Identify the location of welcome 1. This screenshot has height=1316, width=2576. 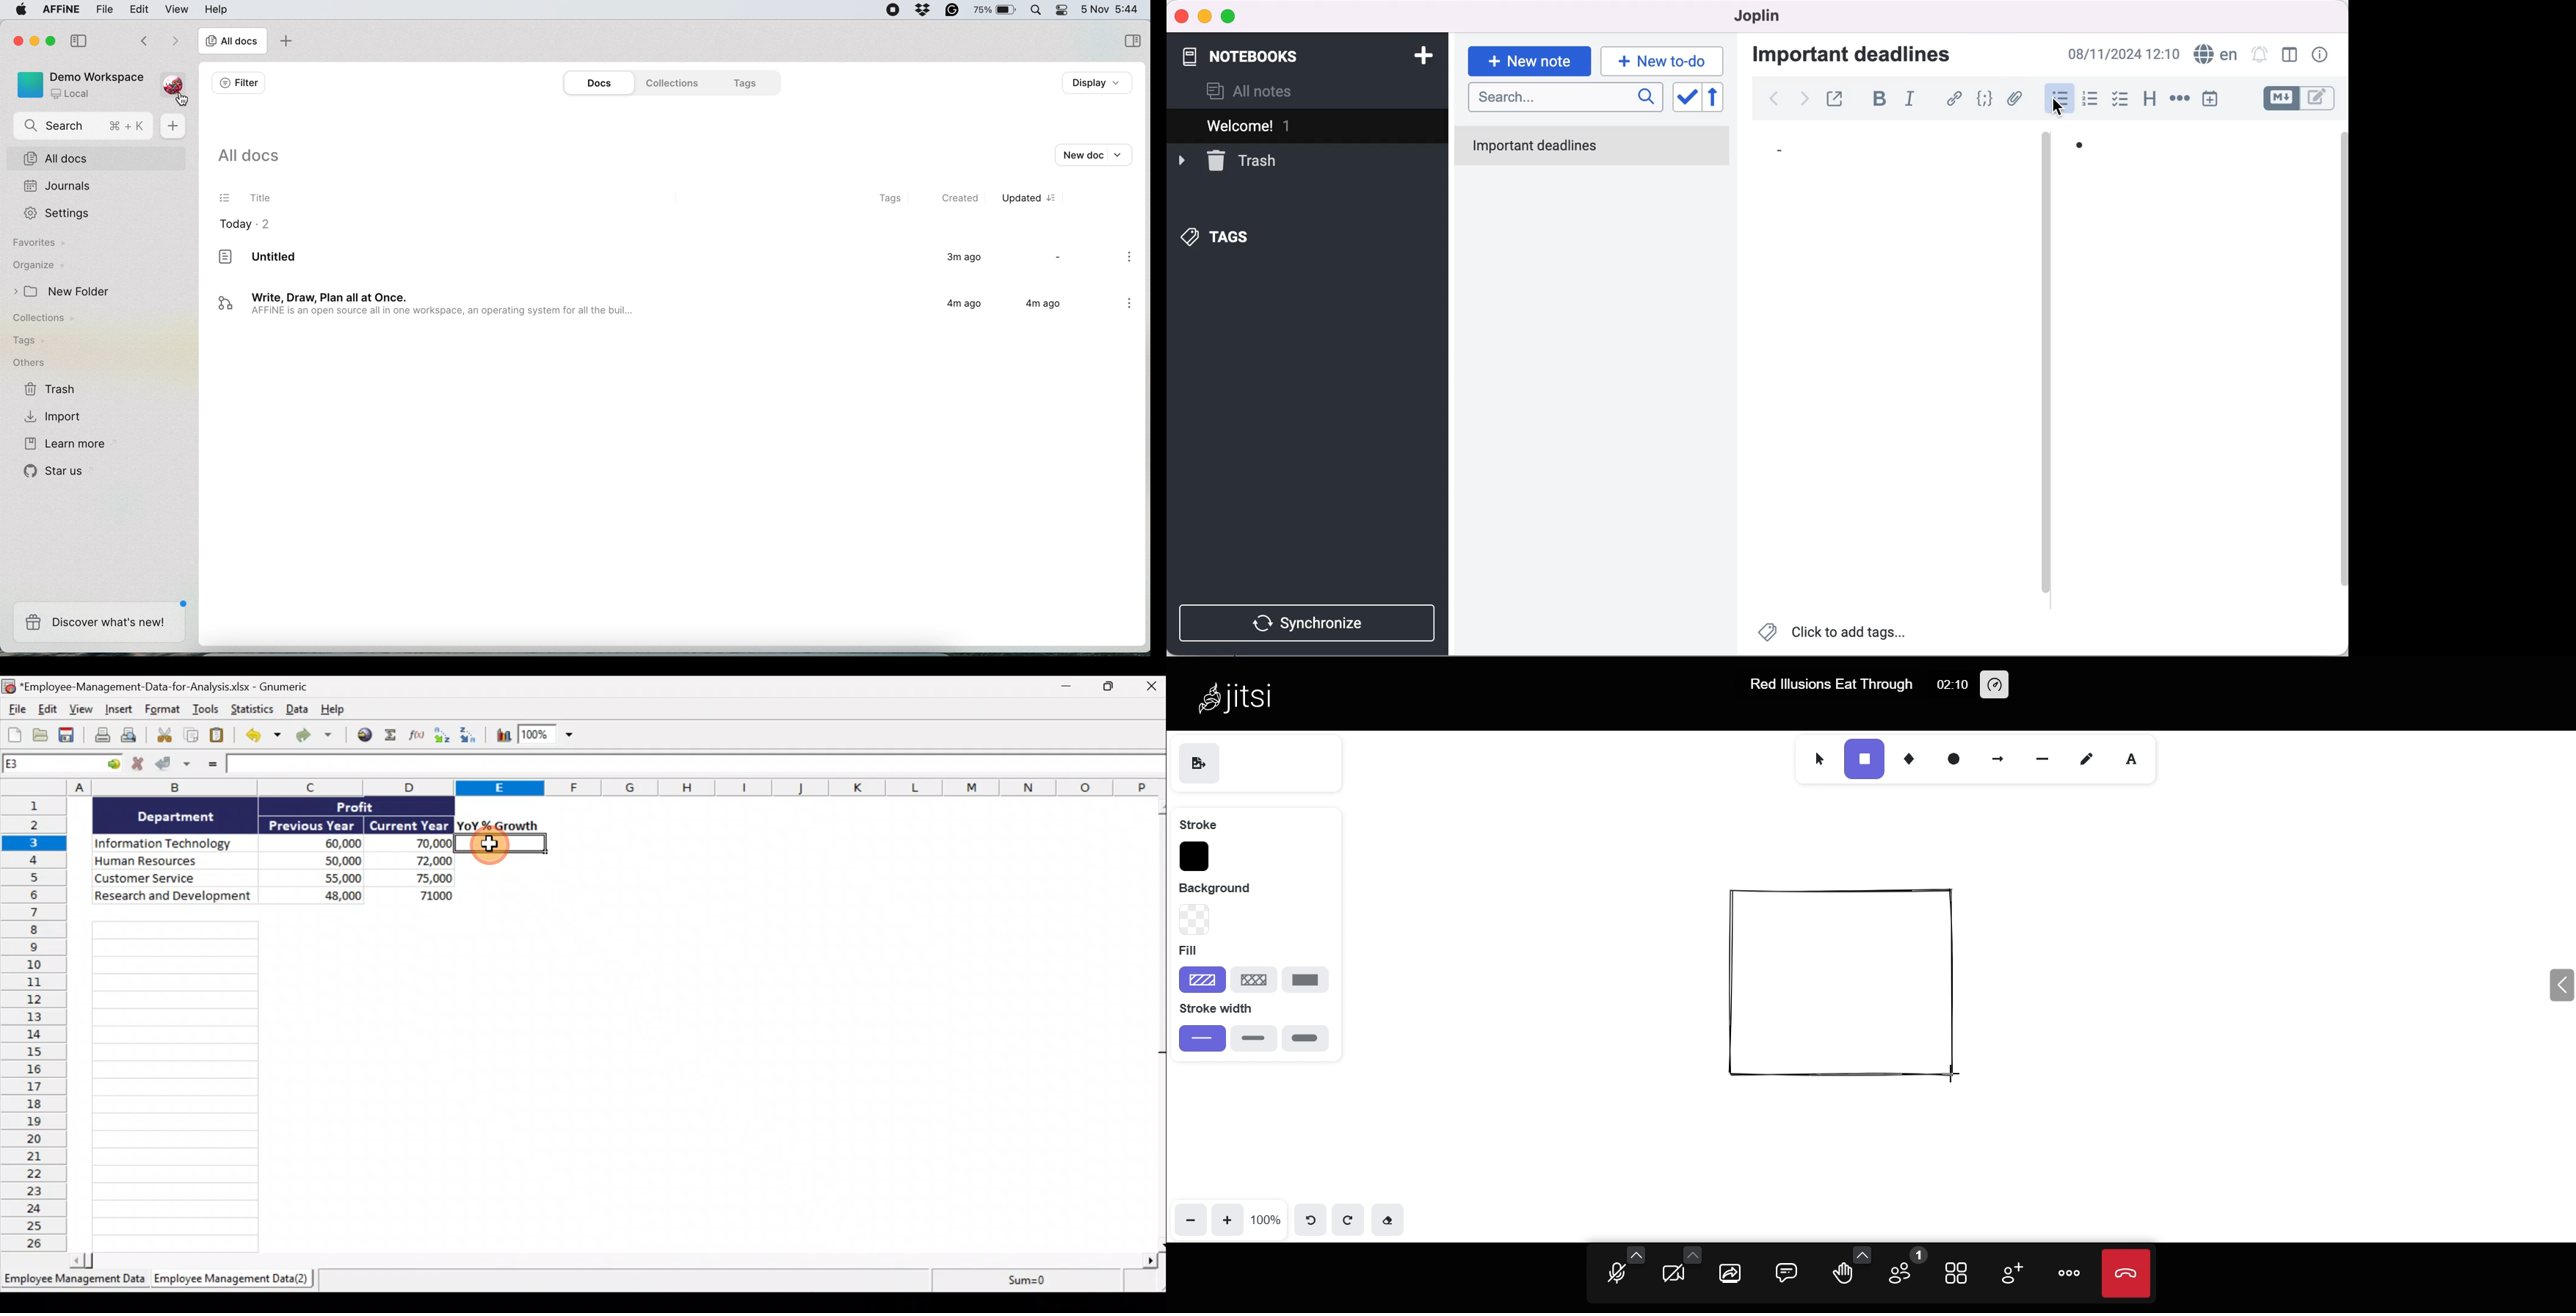
(1289, 126).